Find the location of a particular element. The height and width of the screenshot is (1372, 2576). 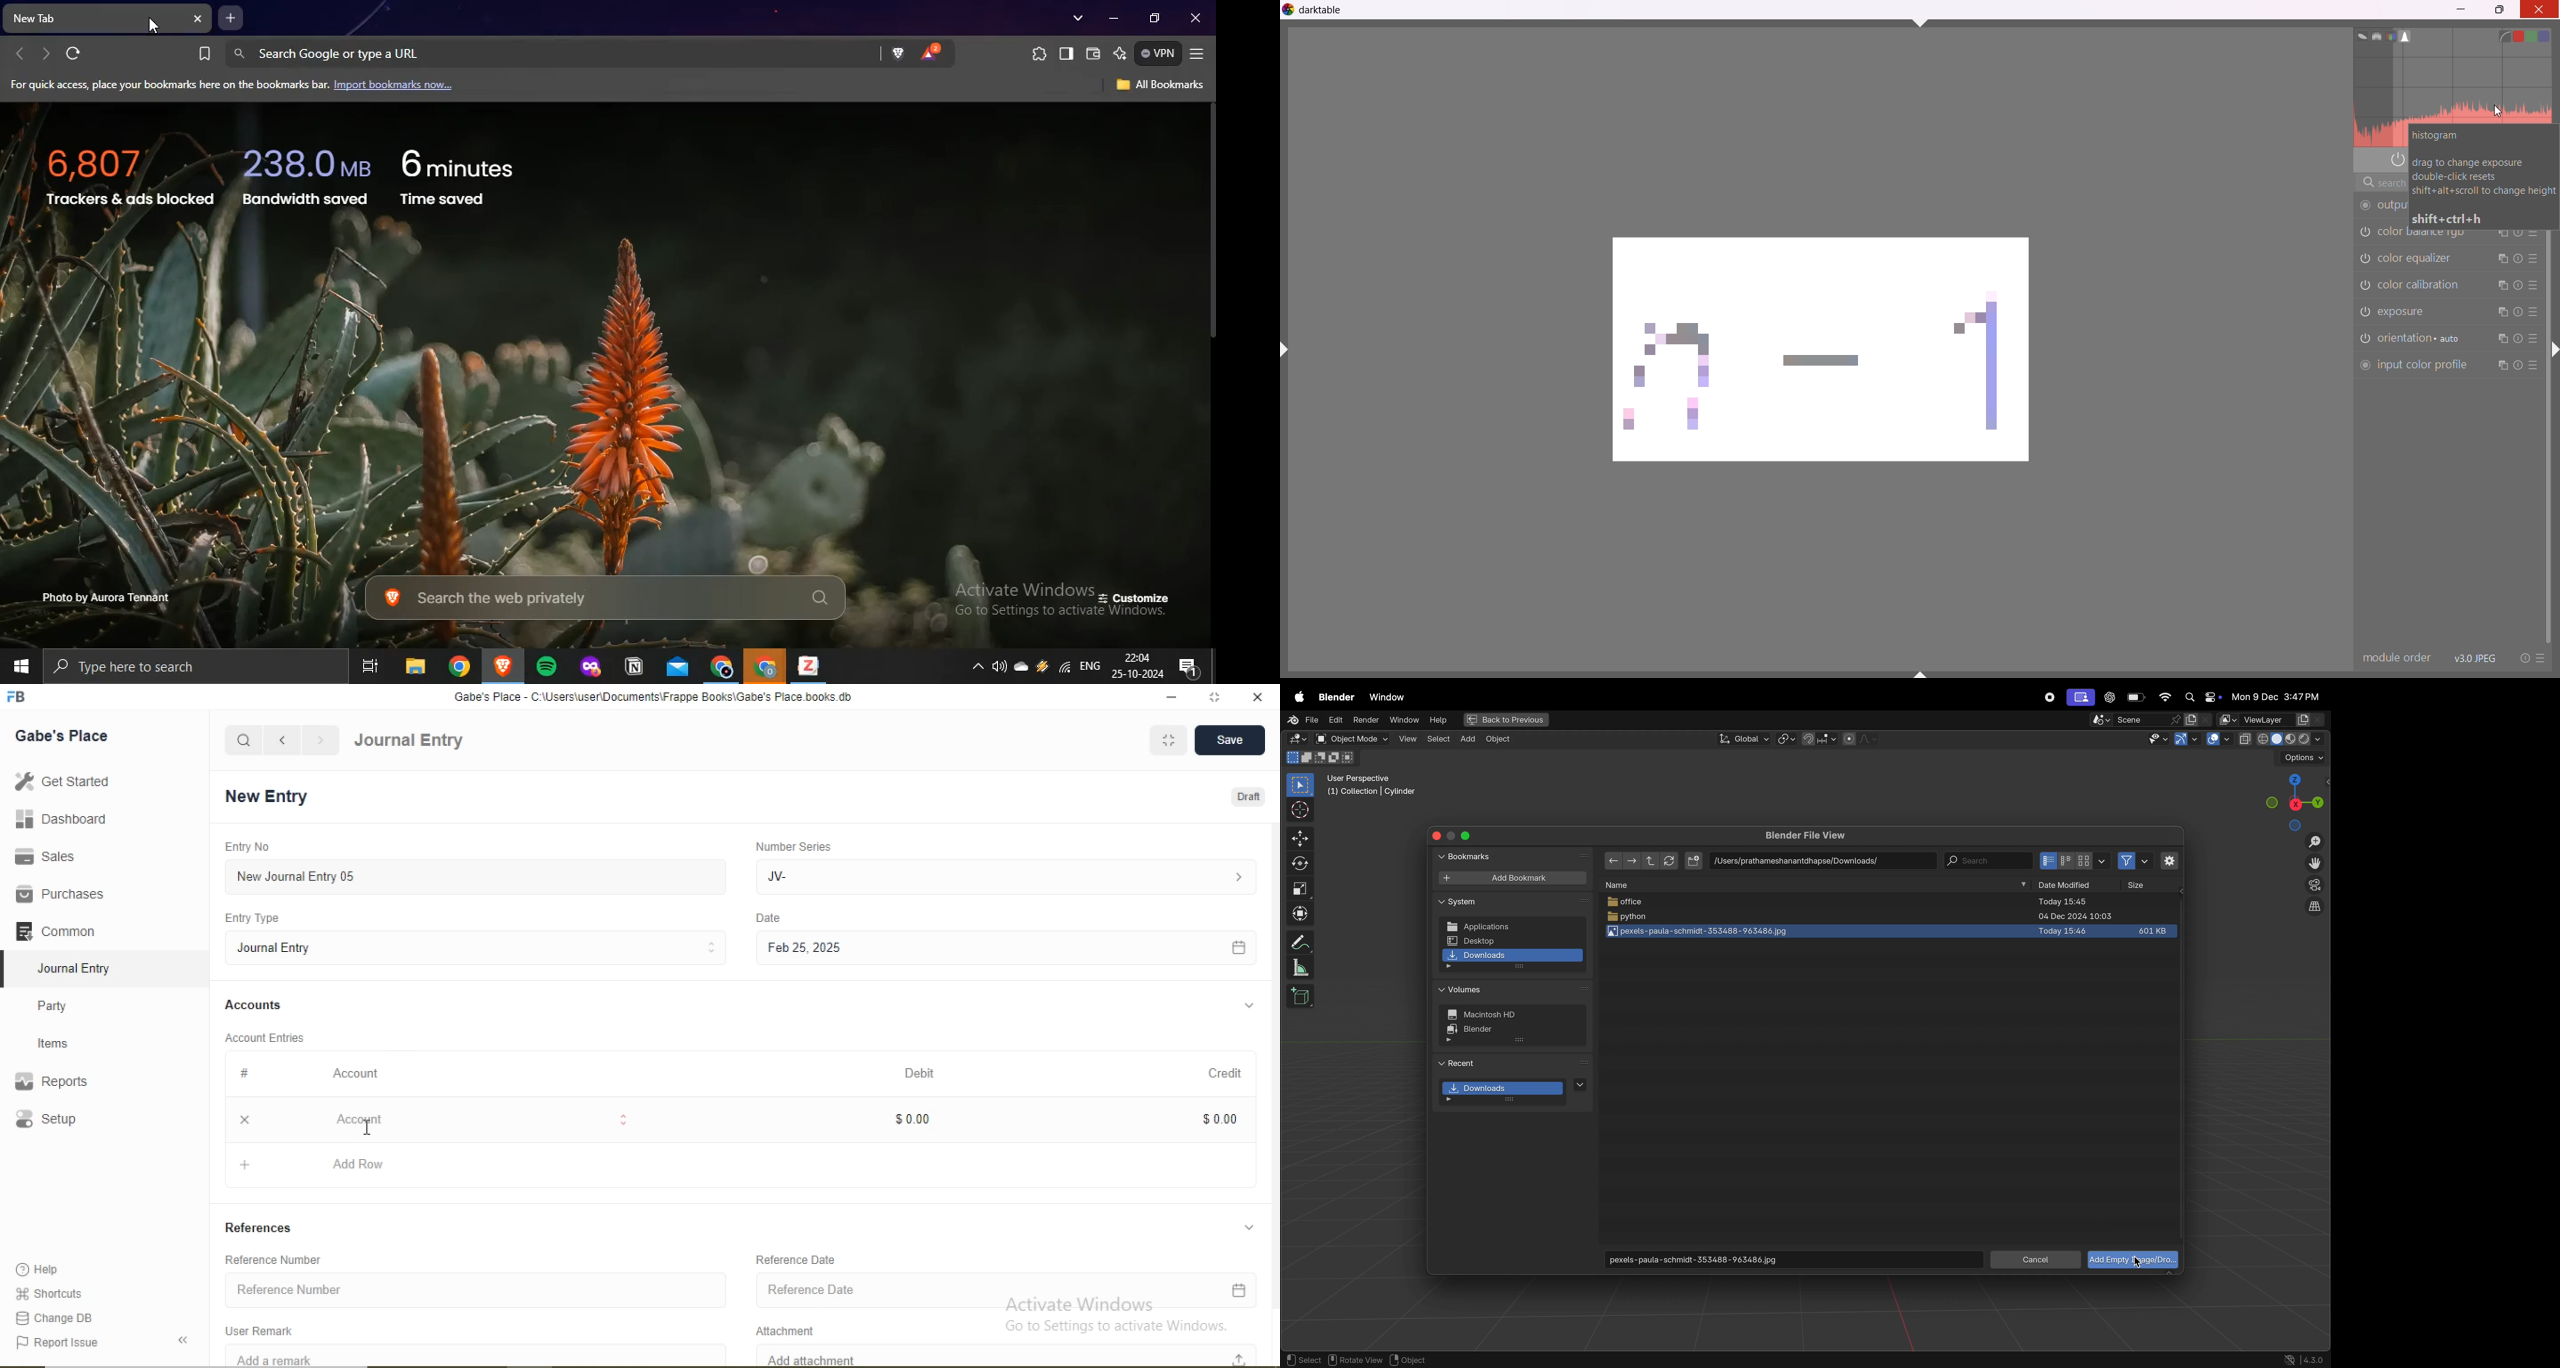

navigate forward is located at coordinates (322, 740).